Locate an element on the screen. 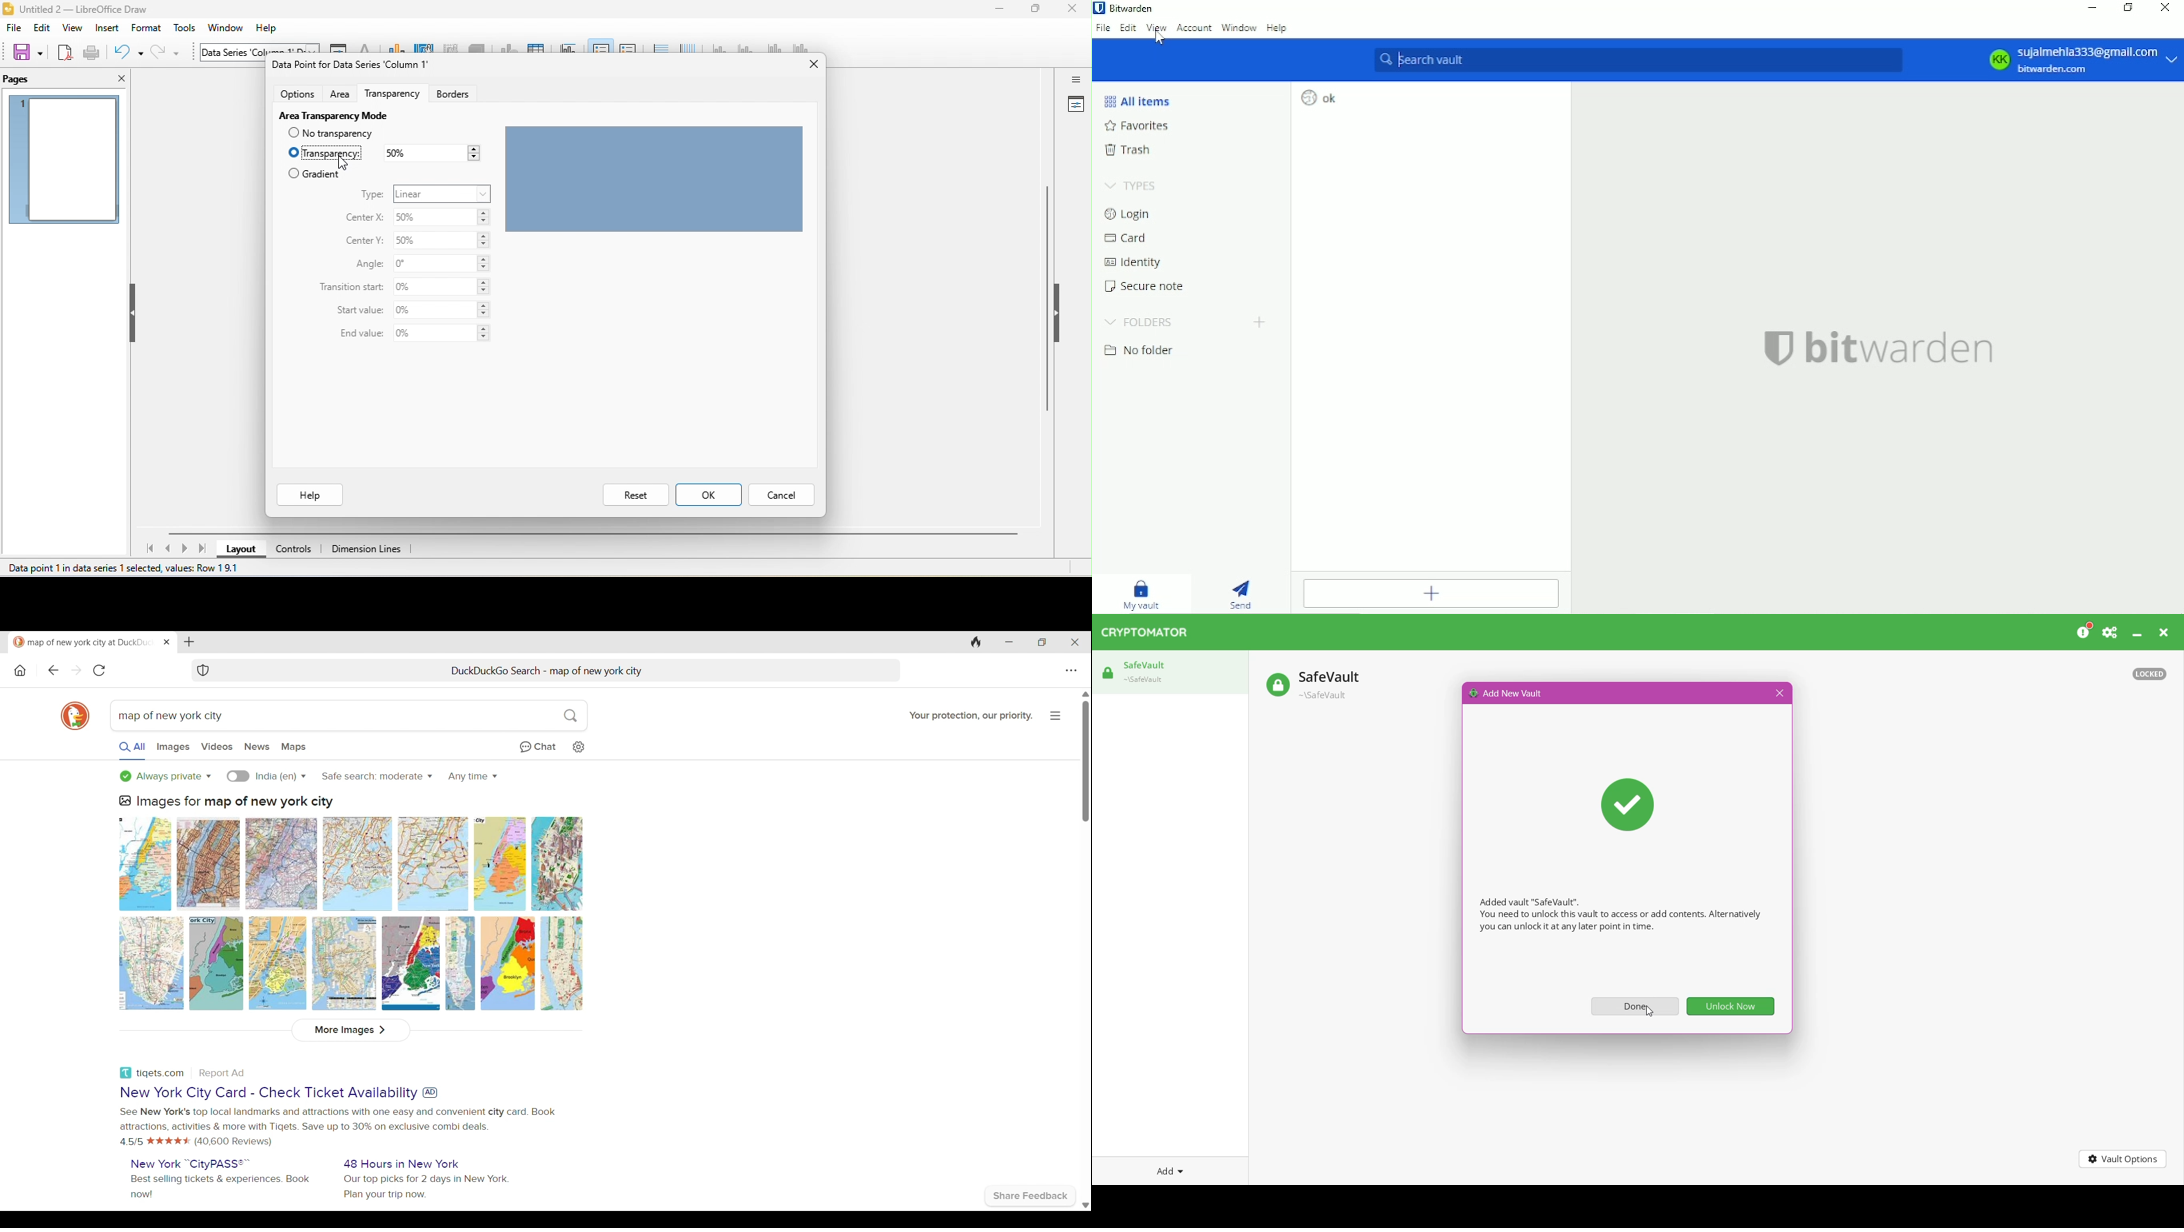  View is located at coordinates (1156, 27).